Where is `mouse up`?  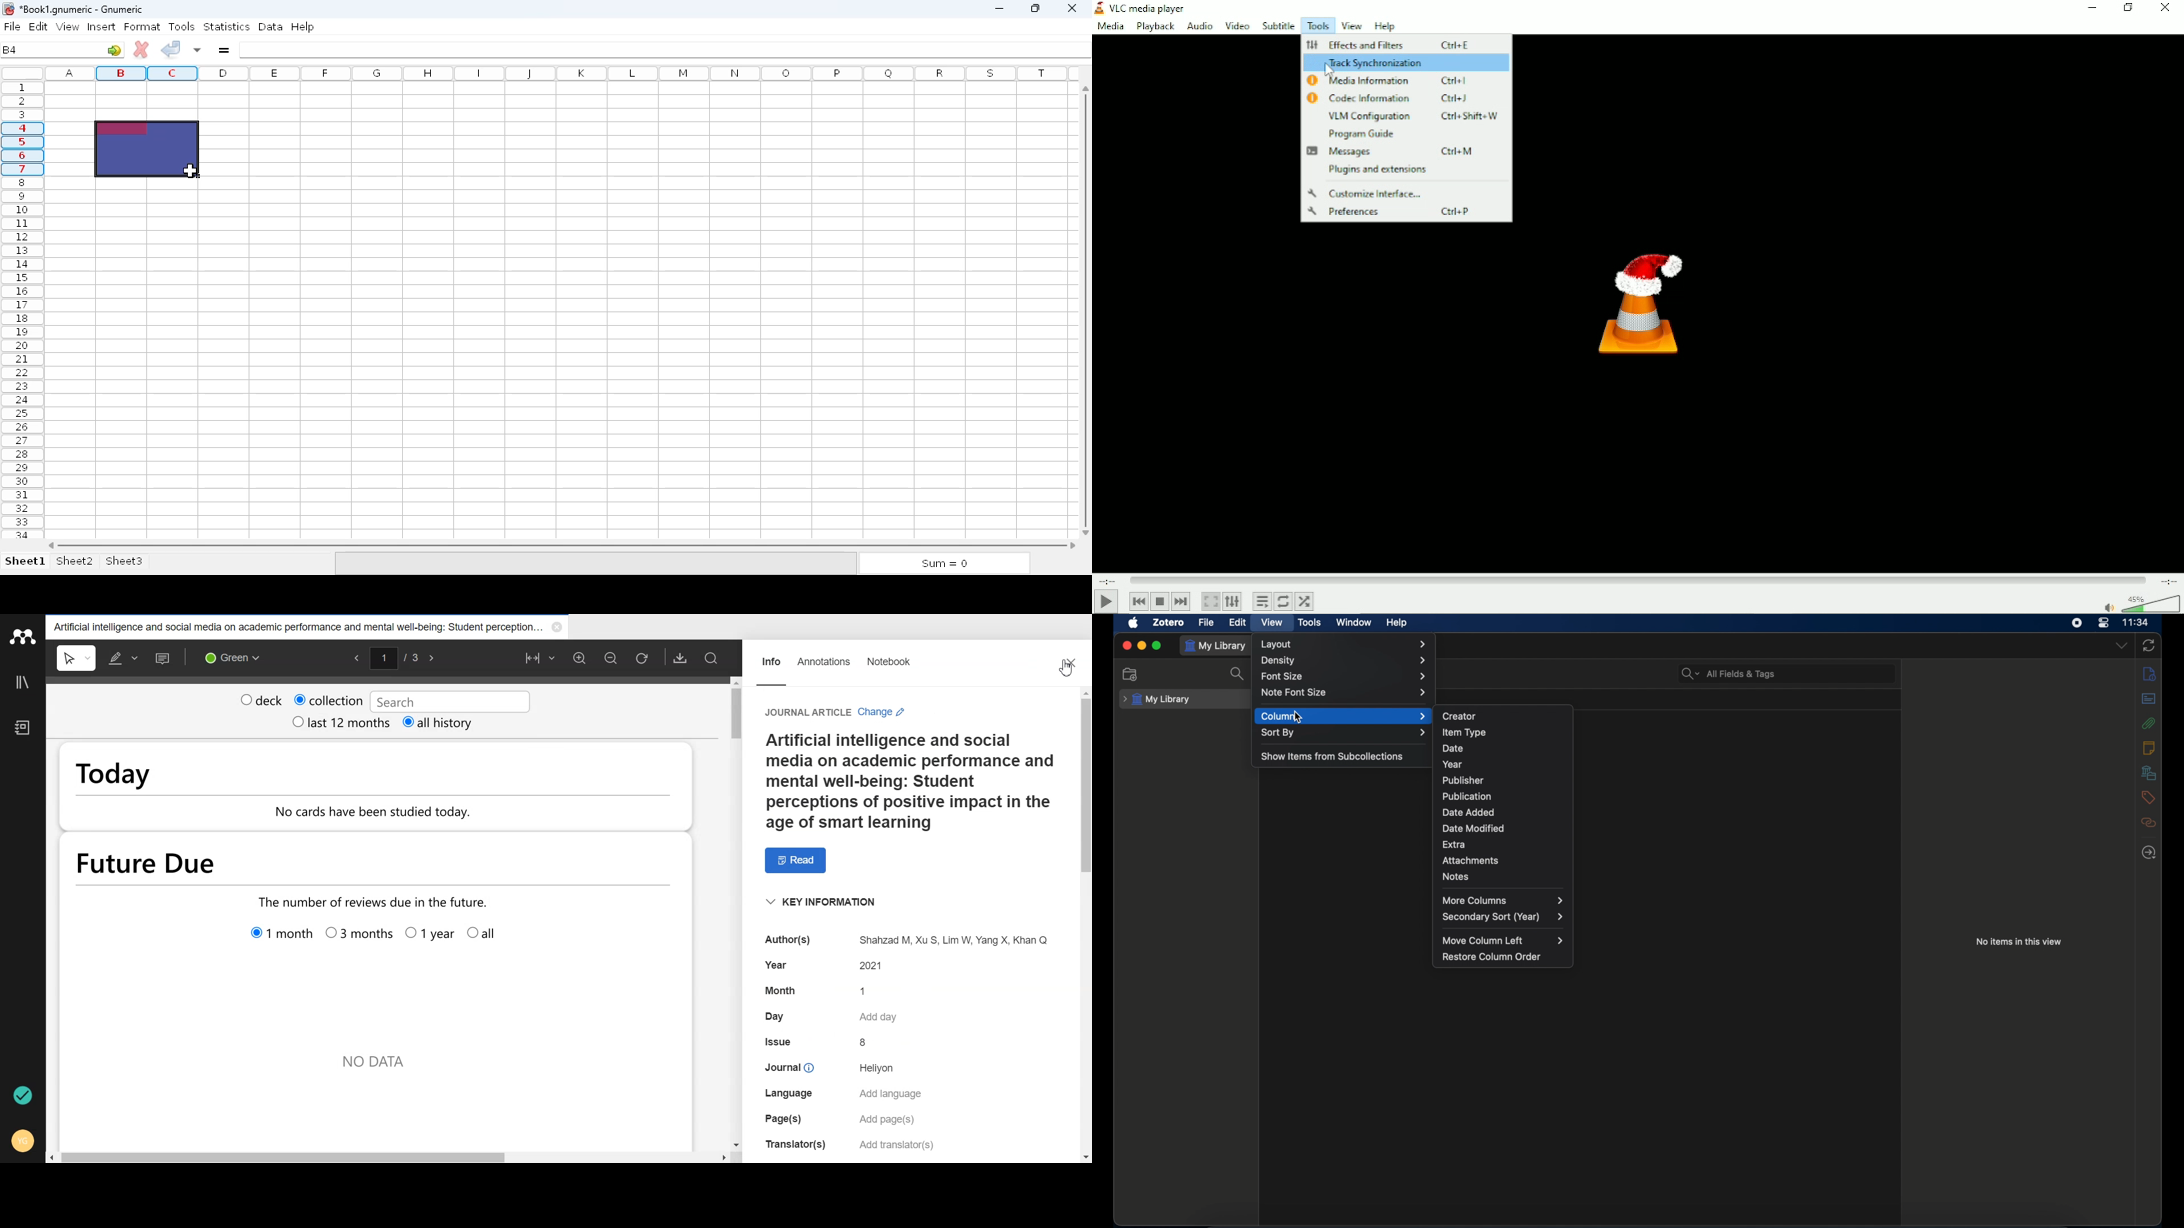
mouse up is located at coordinates (189, 170).